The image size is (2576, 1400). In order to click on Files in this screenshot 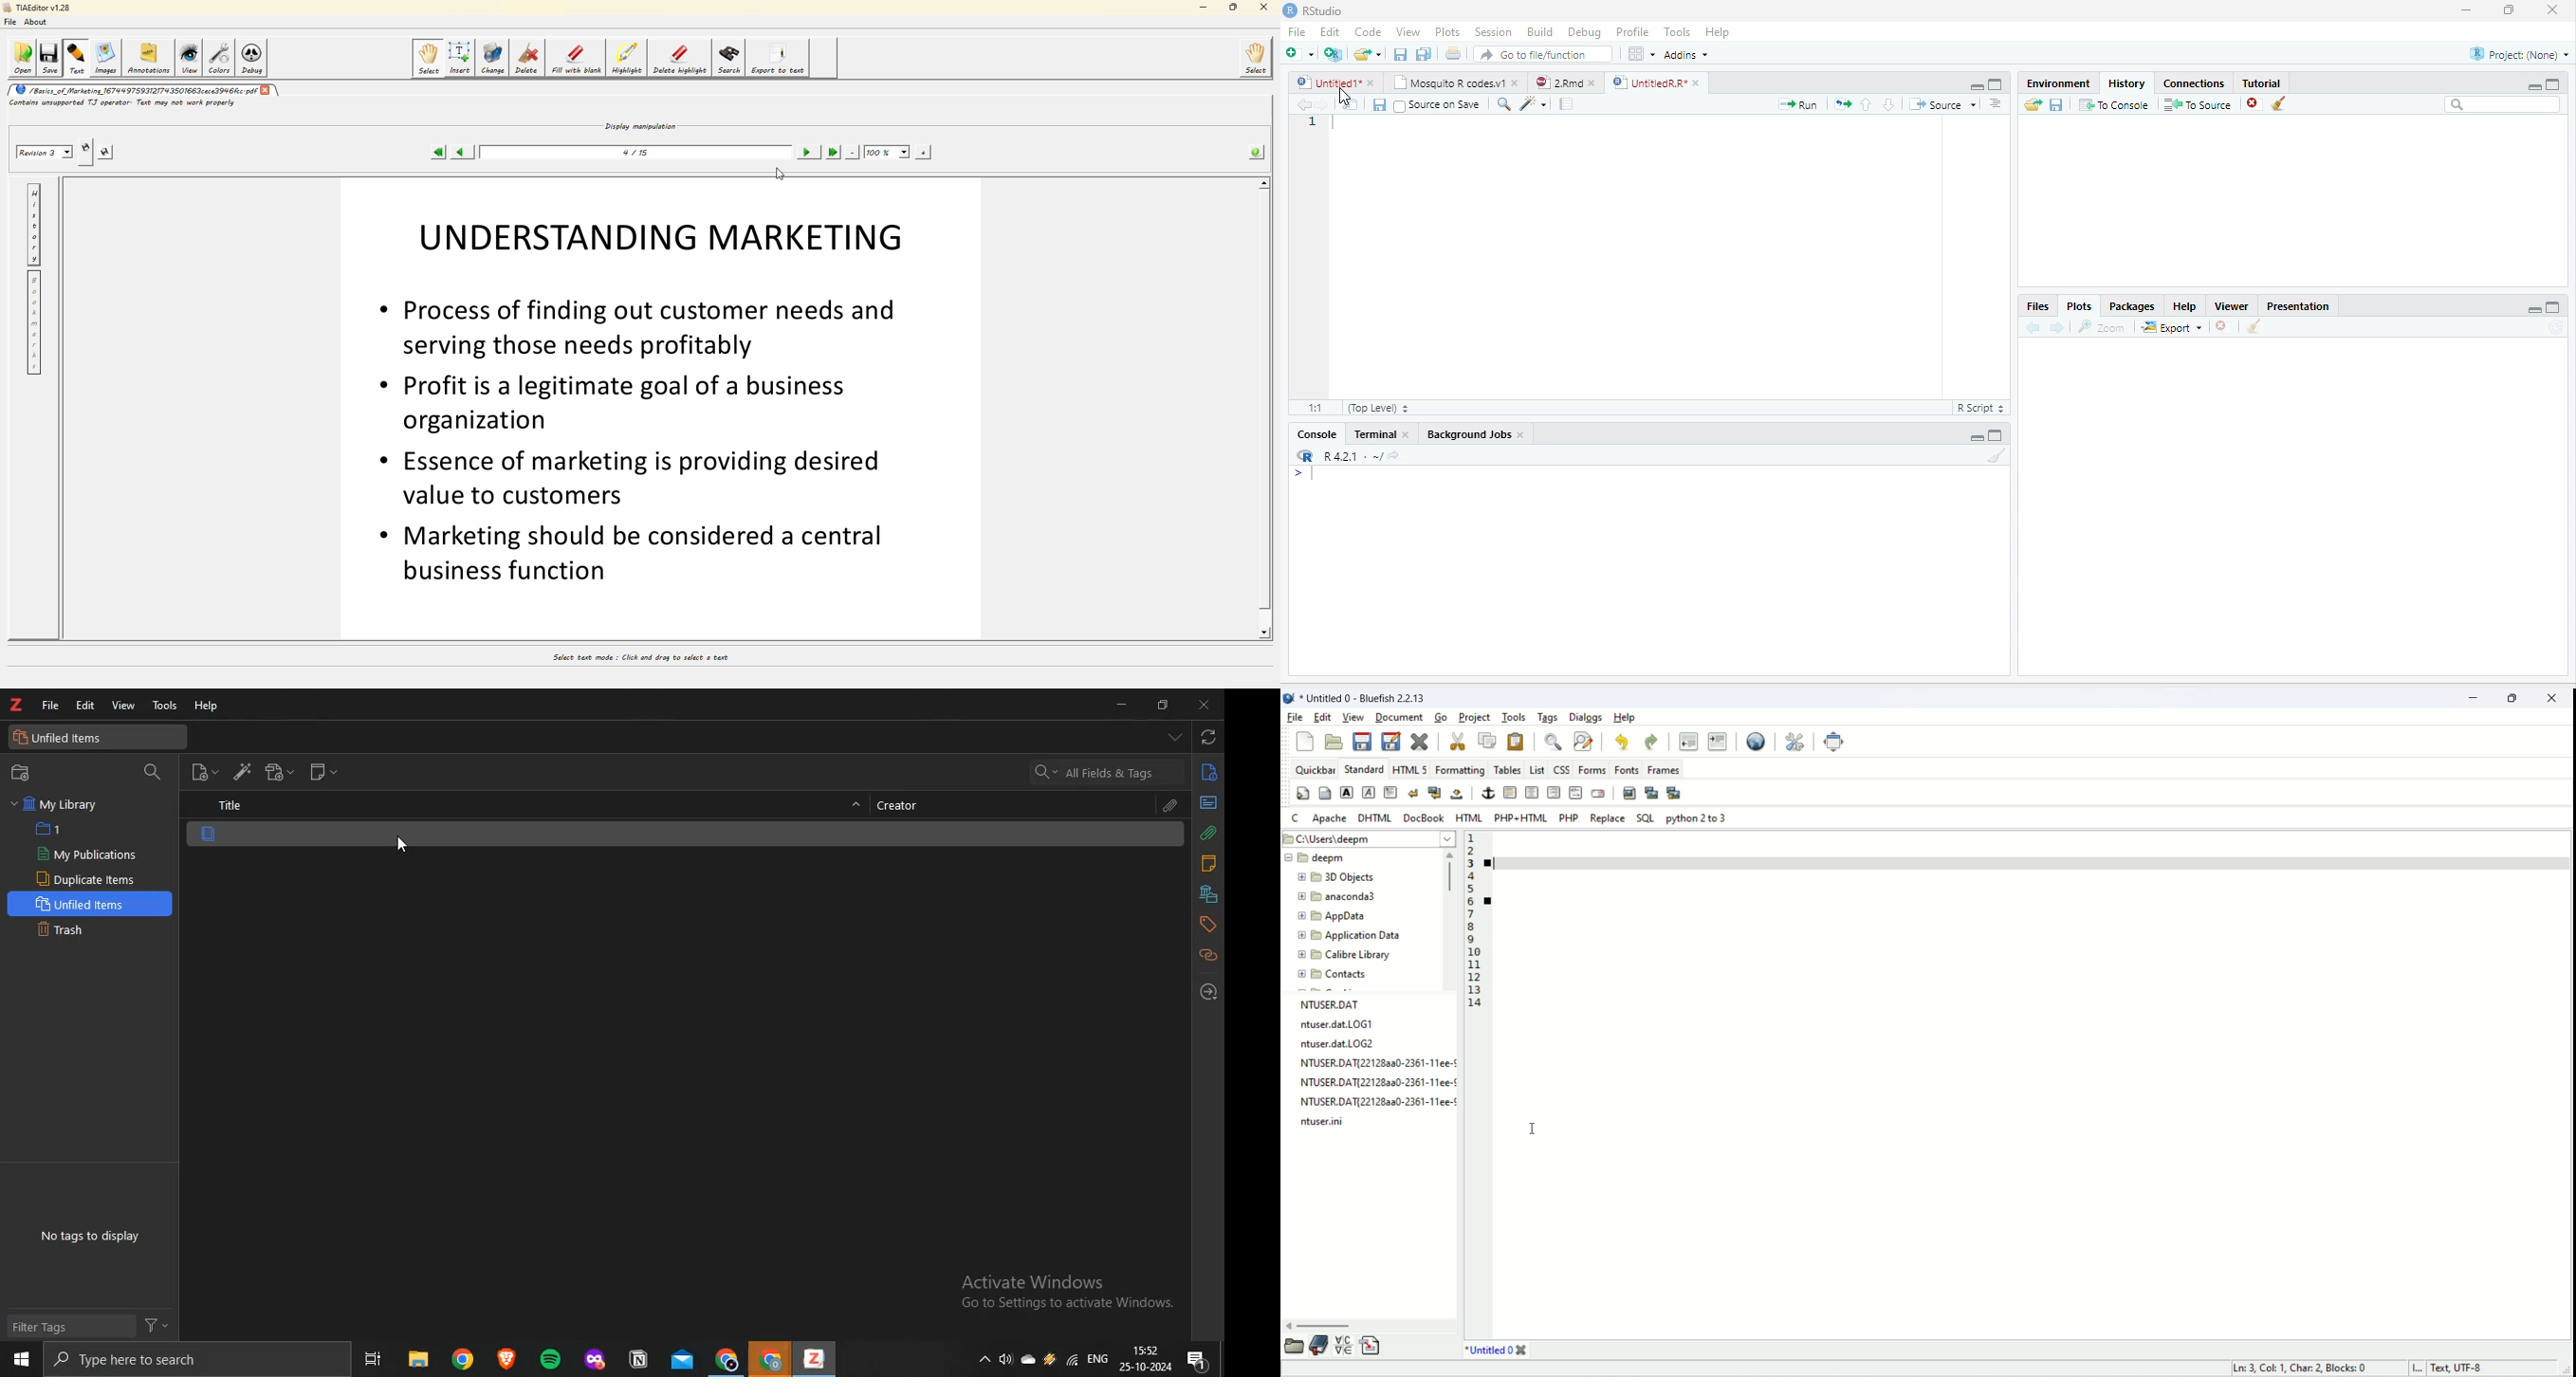, I will do `click(2038, 306)`.